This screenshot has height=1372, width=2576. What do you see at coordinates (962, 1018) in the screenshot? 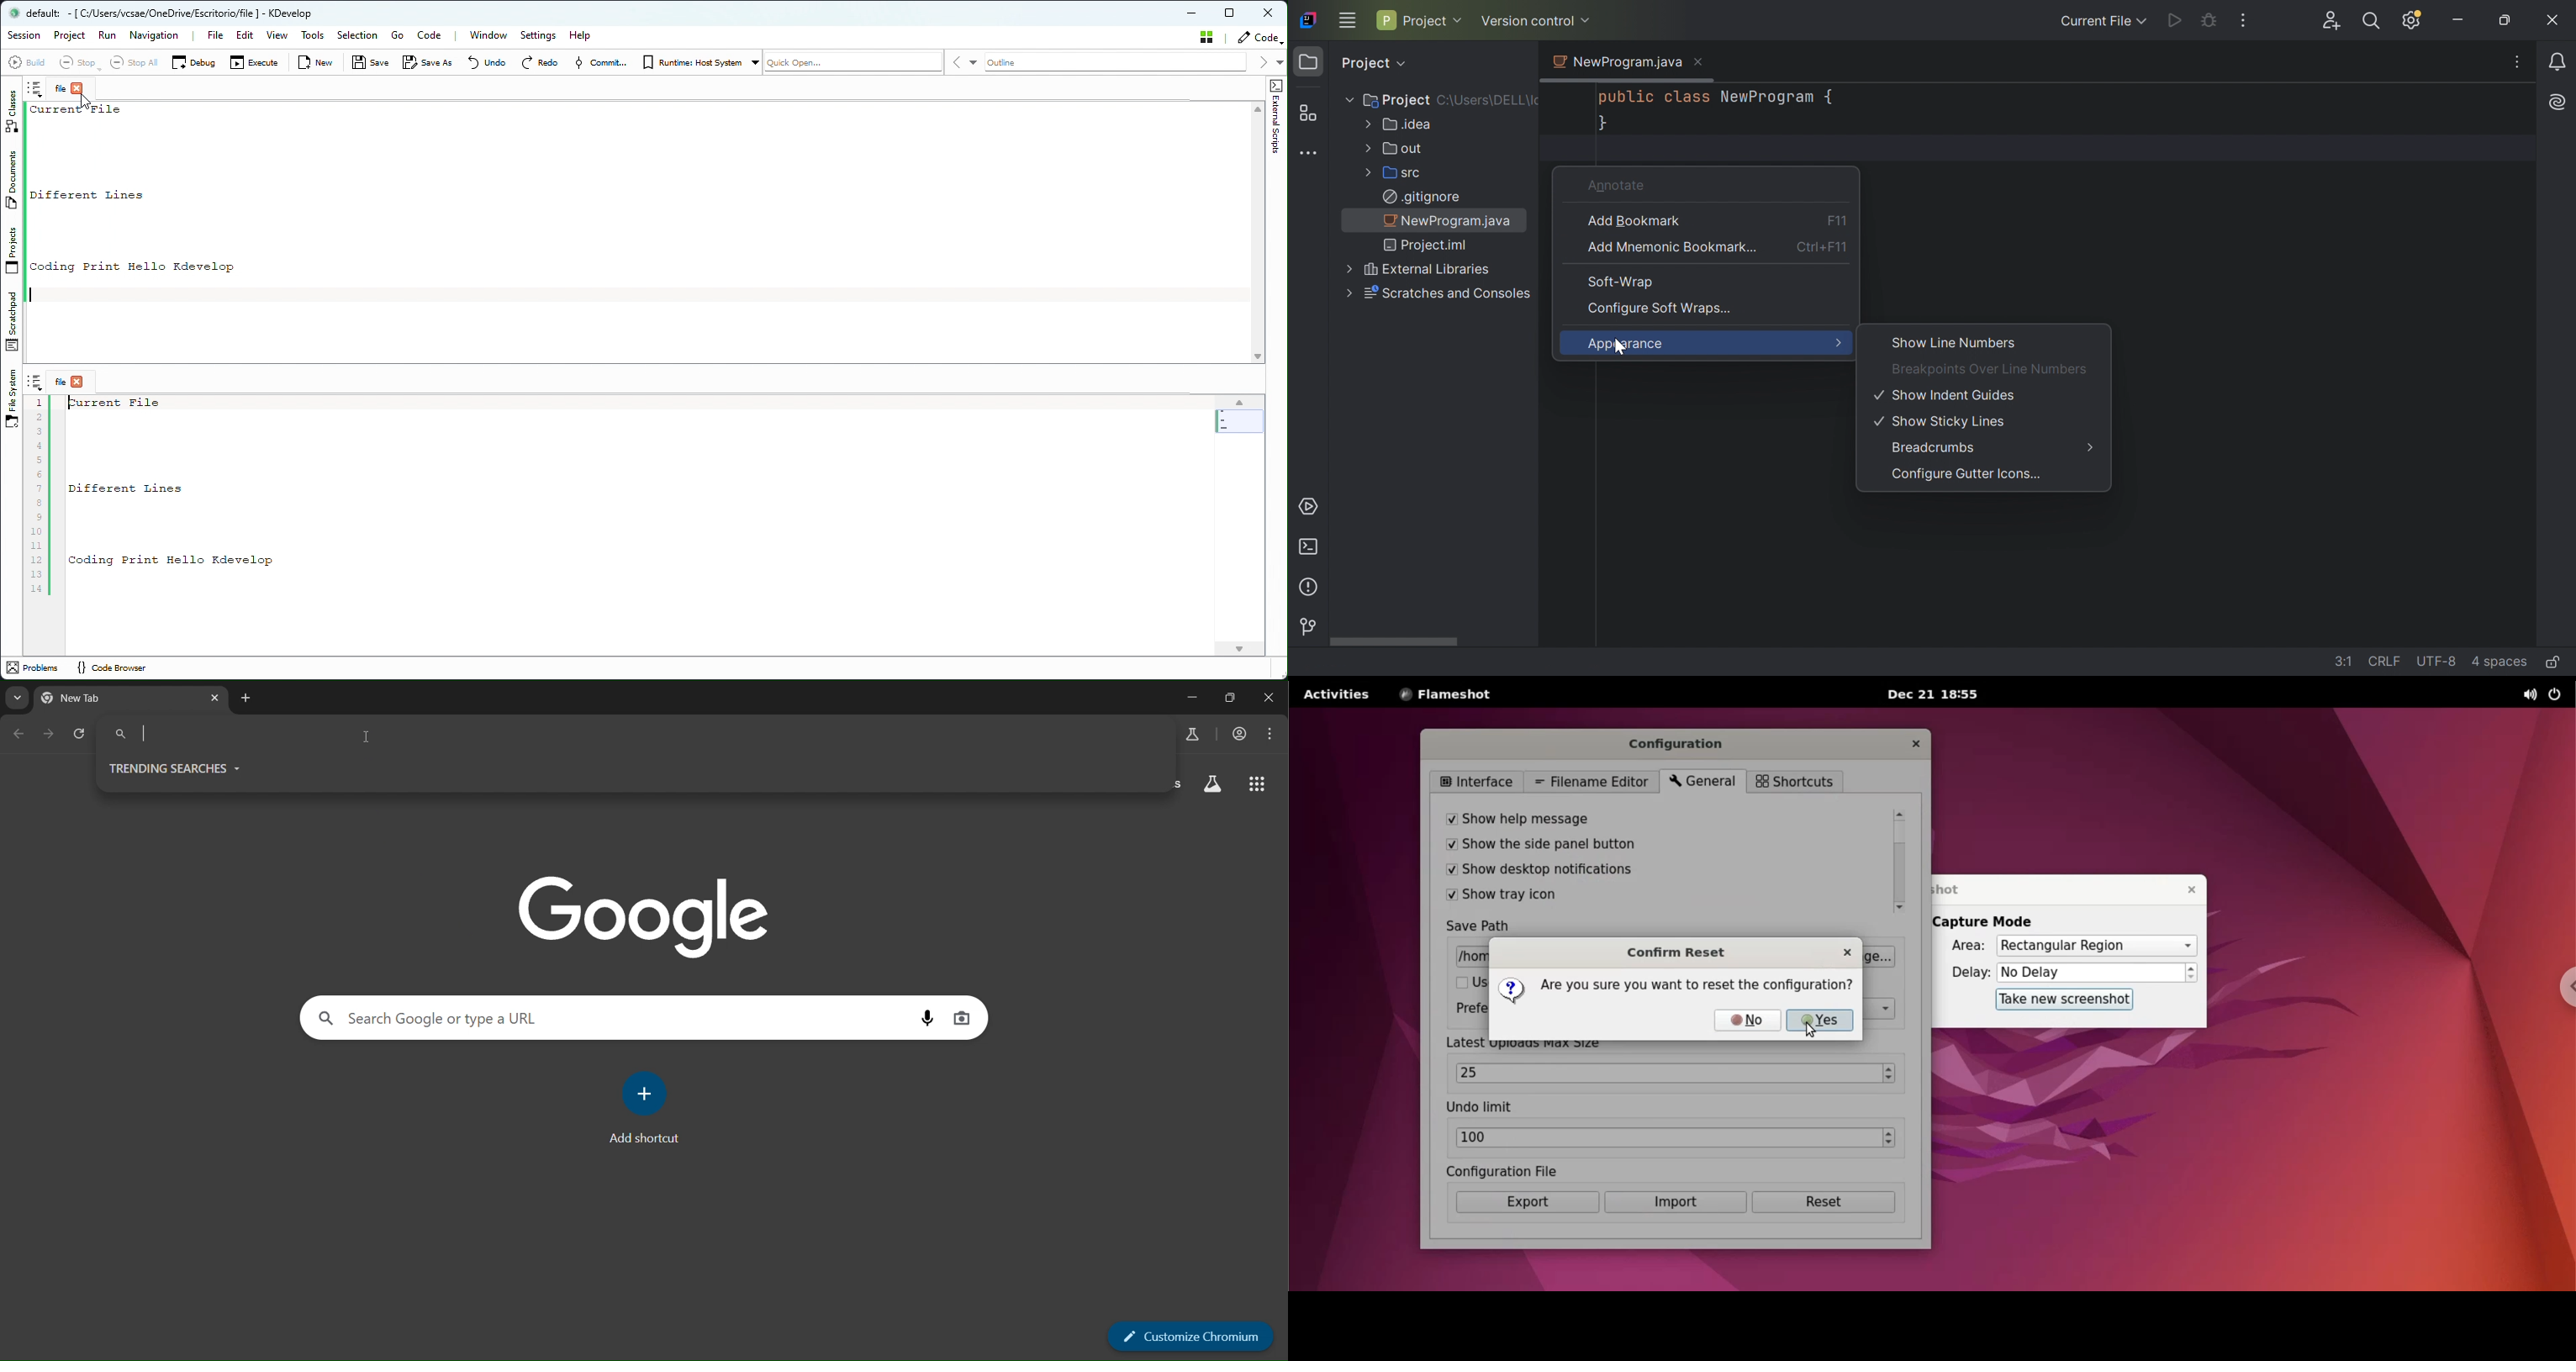
I see `image search` at bounding box center [962, 1018].